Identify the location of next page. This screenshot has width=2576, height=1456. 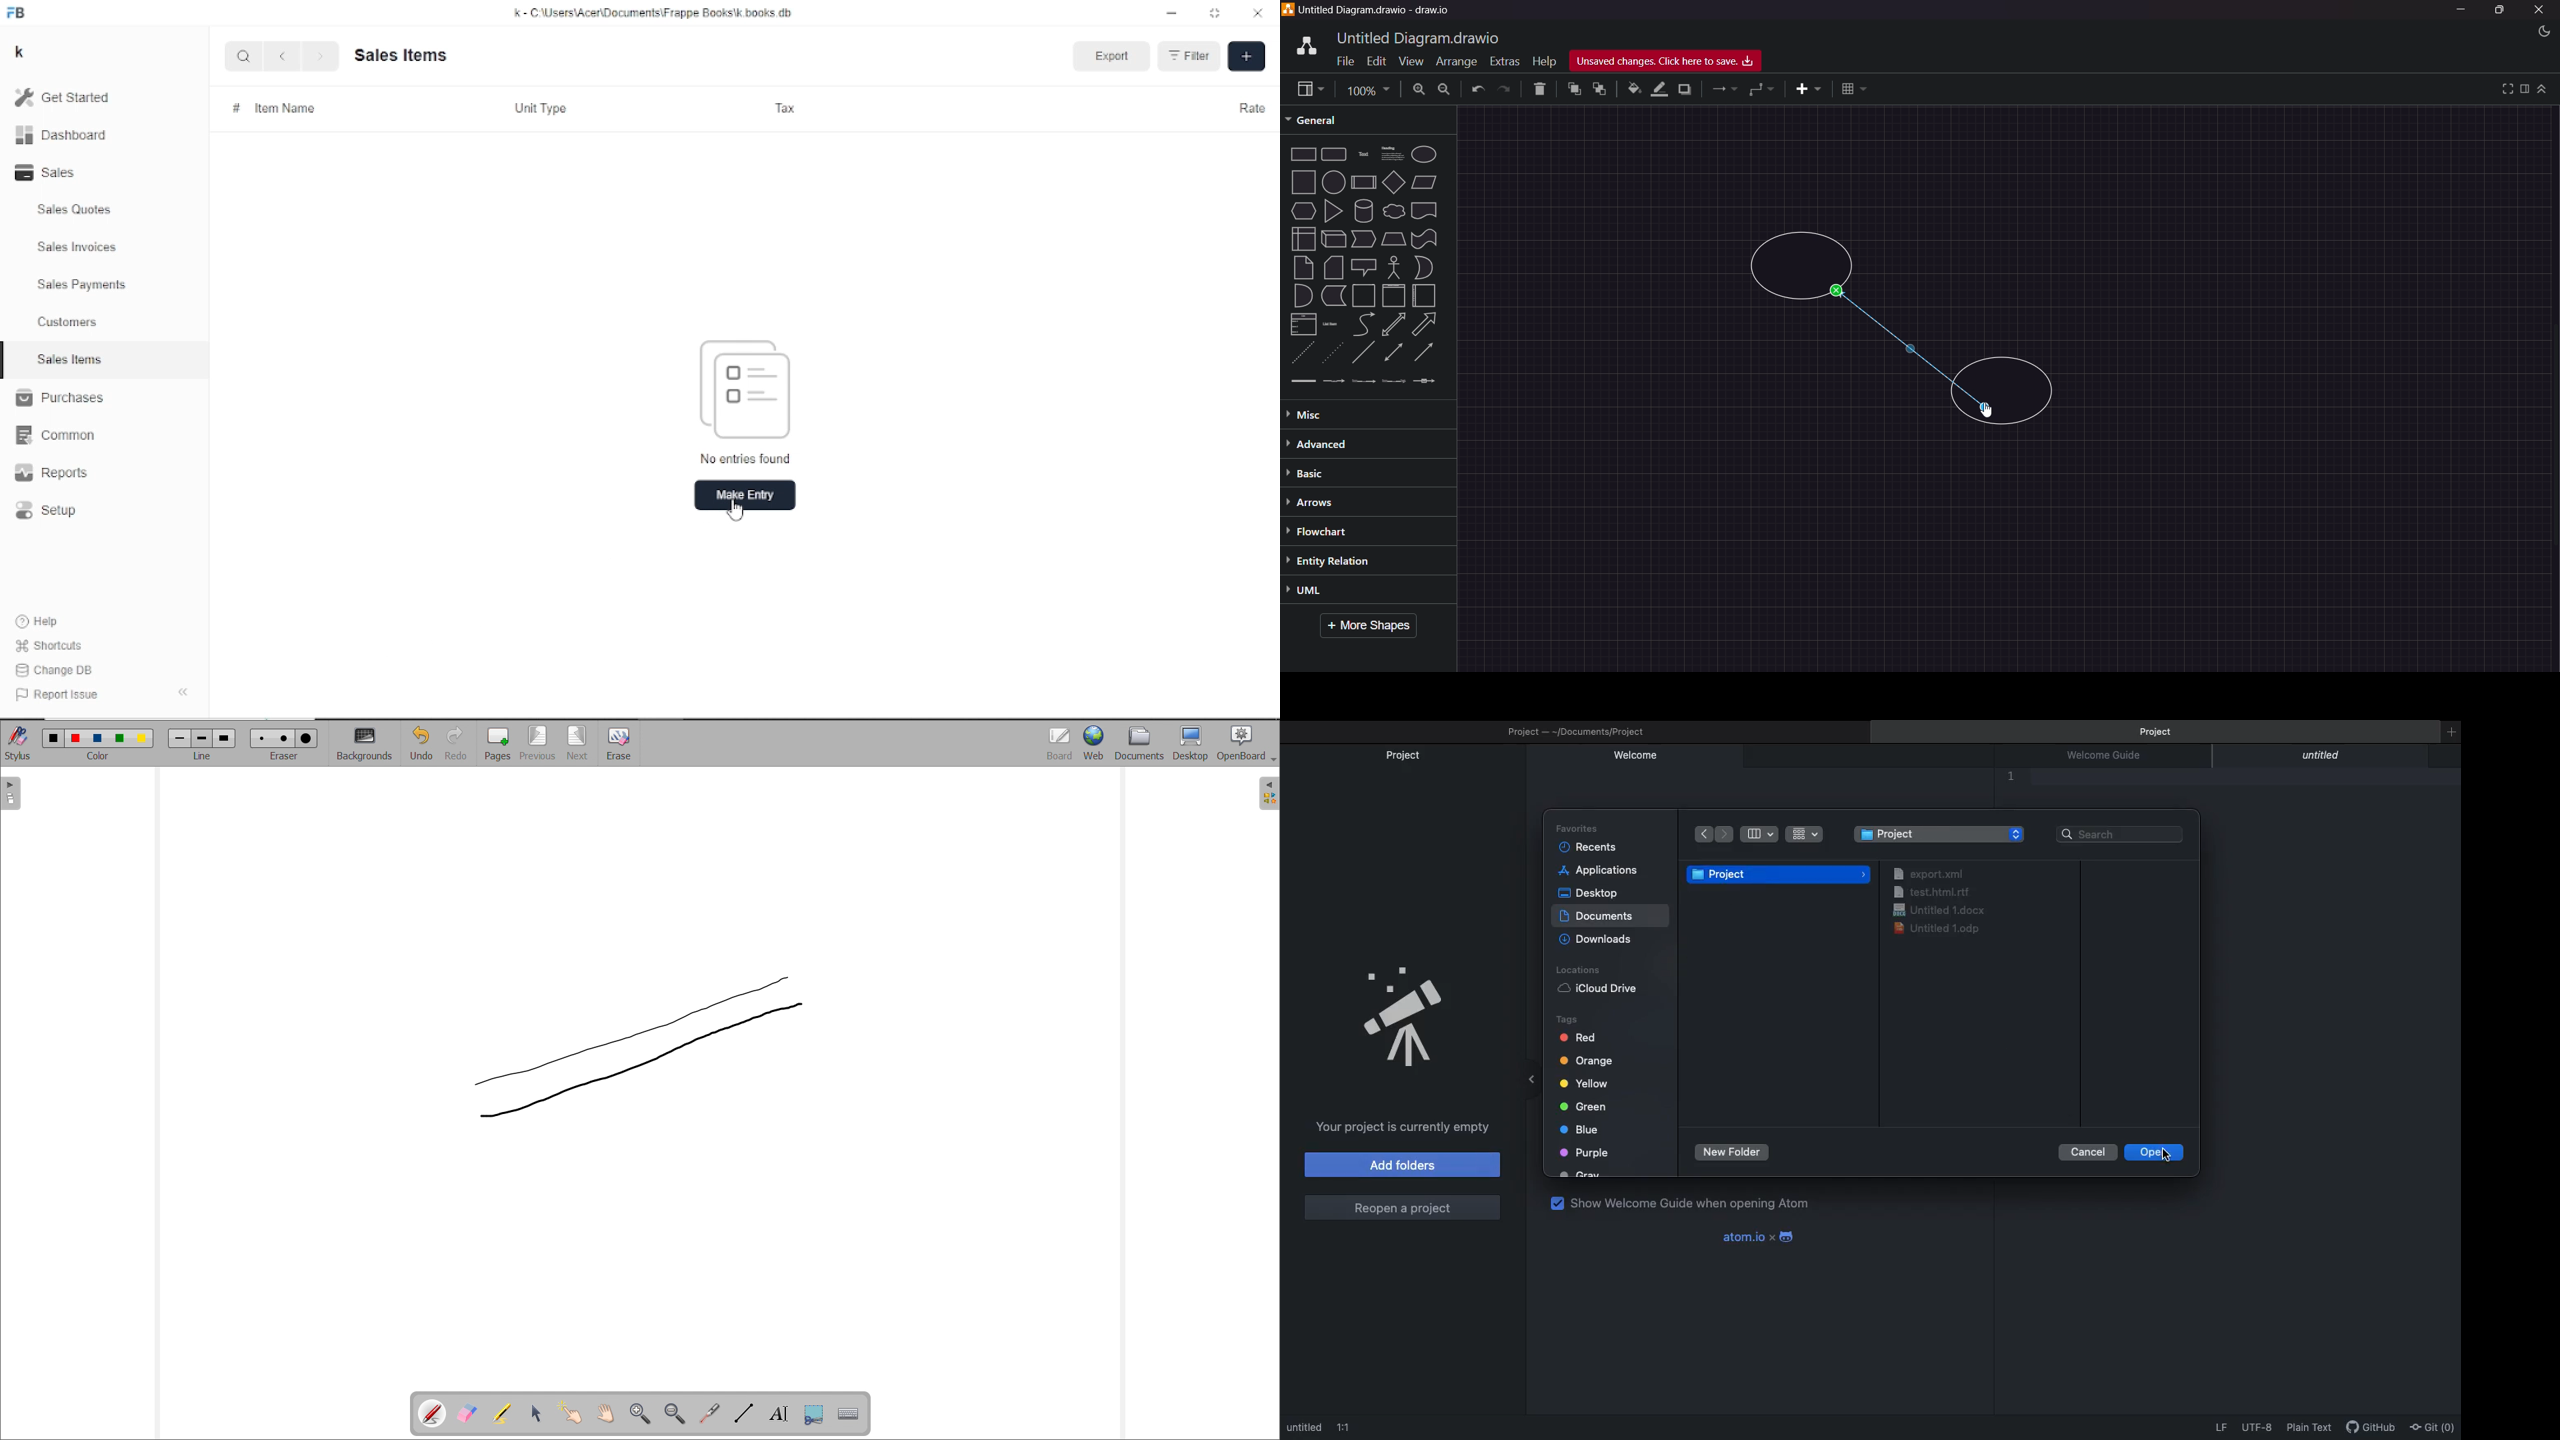
(578, 743).